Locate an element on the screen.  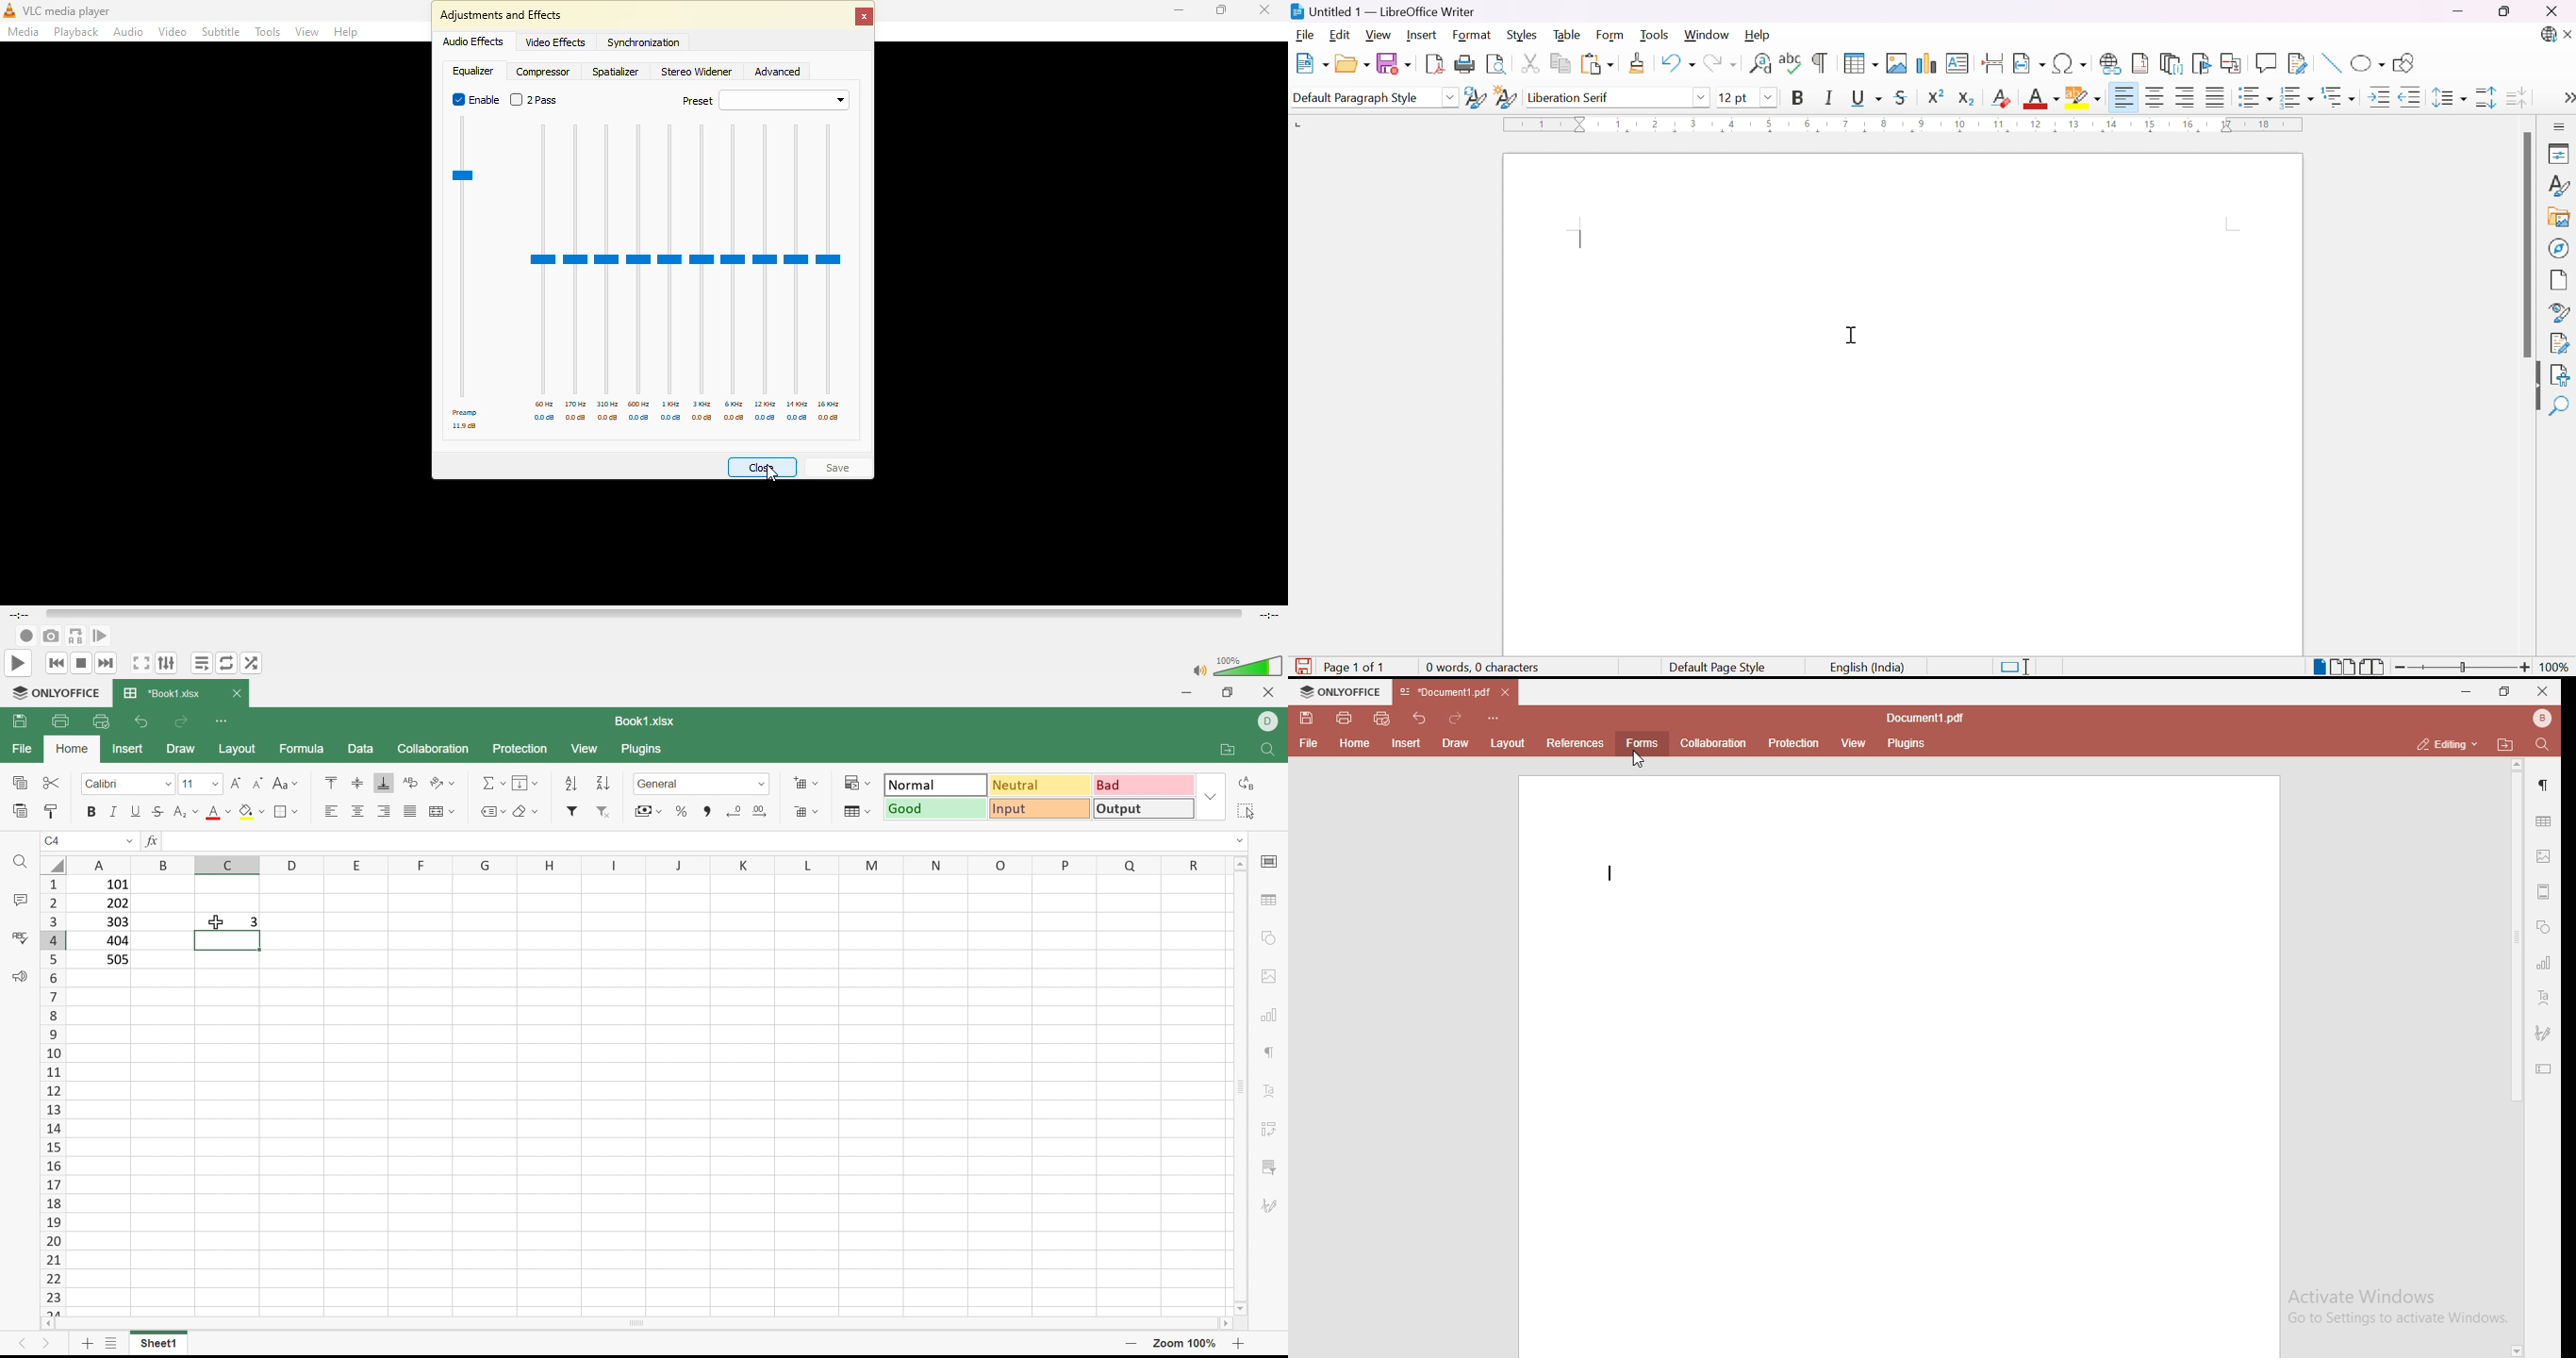
Filter is located at coordinates (573, 813).